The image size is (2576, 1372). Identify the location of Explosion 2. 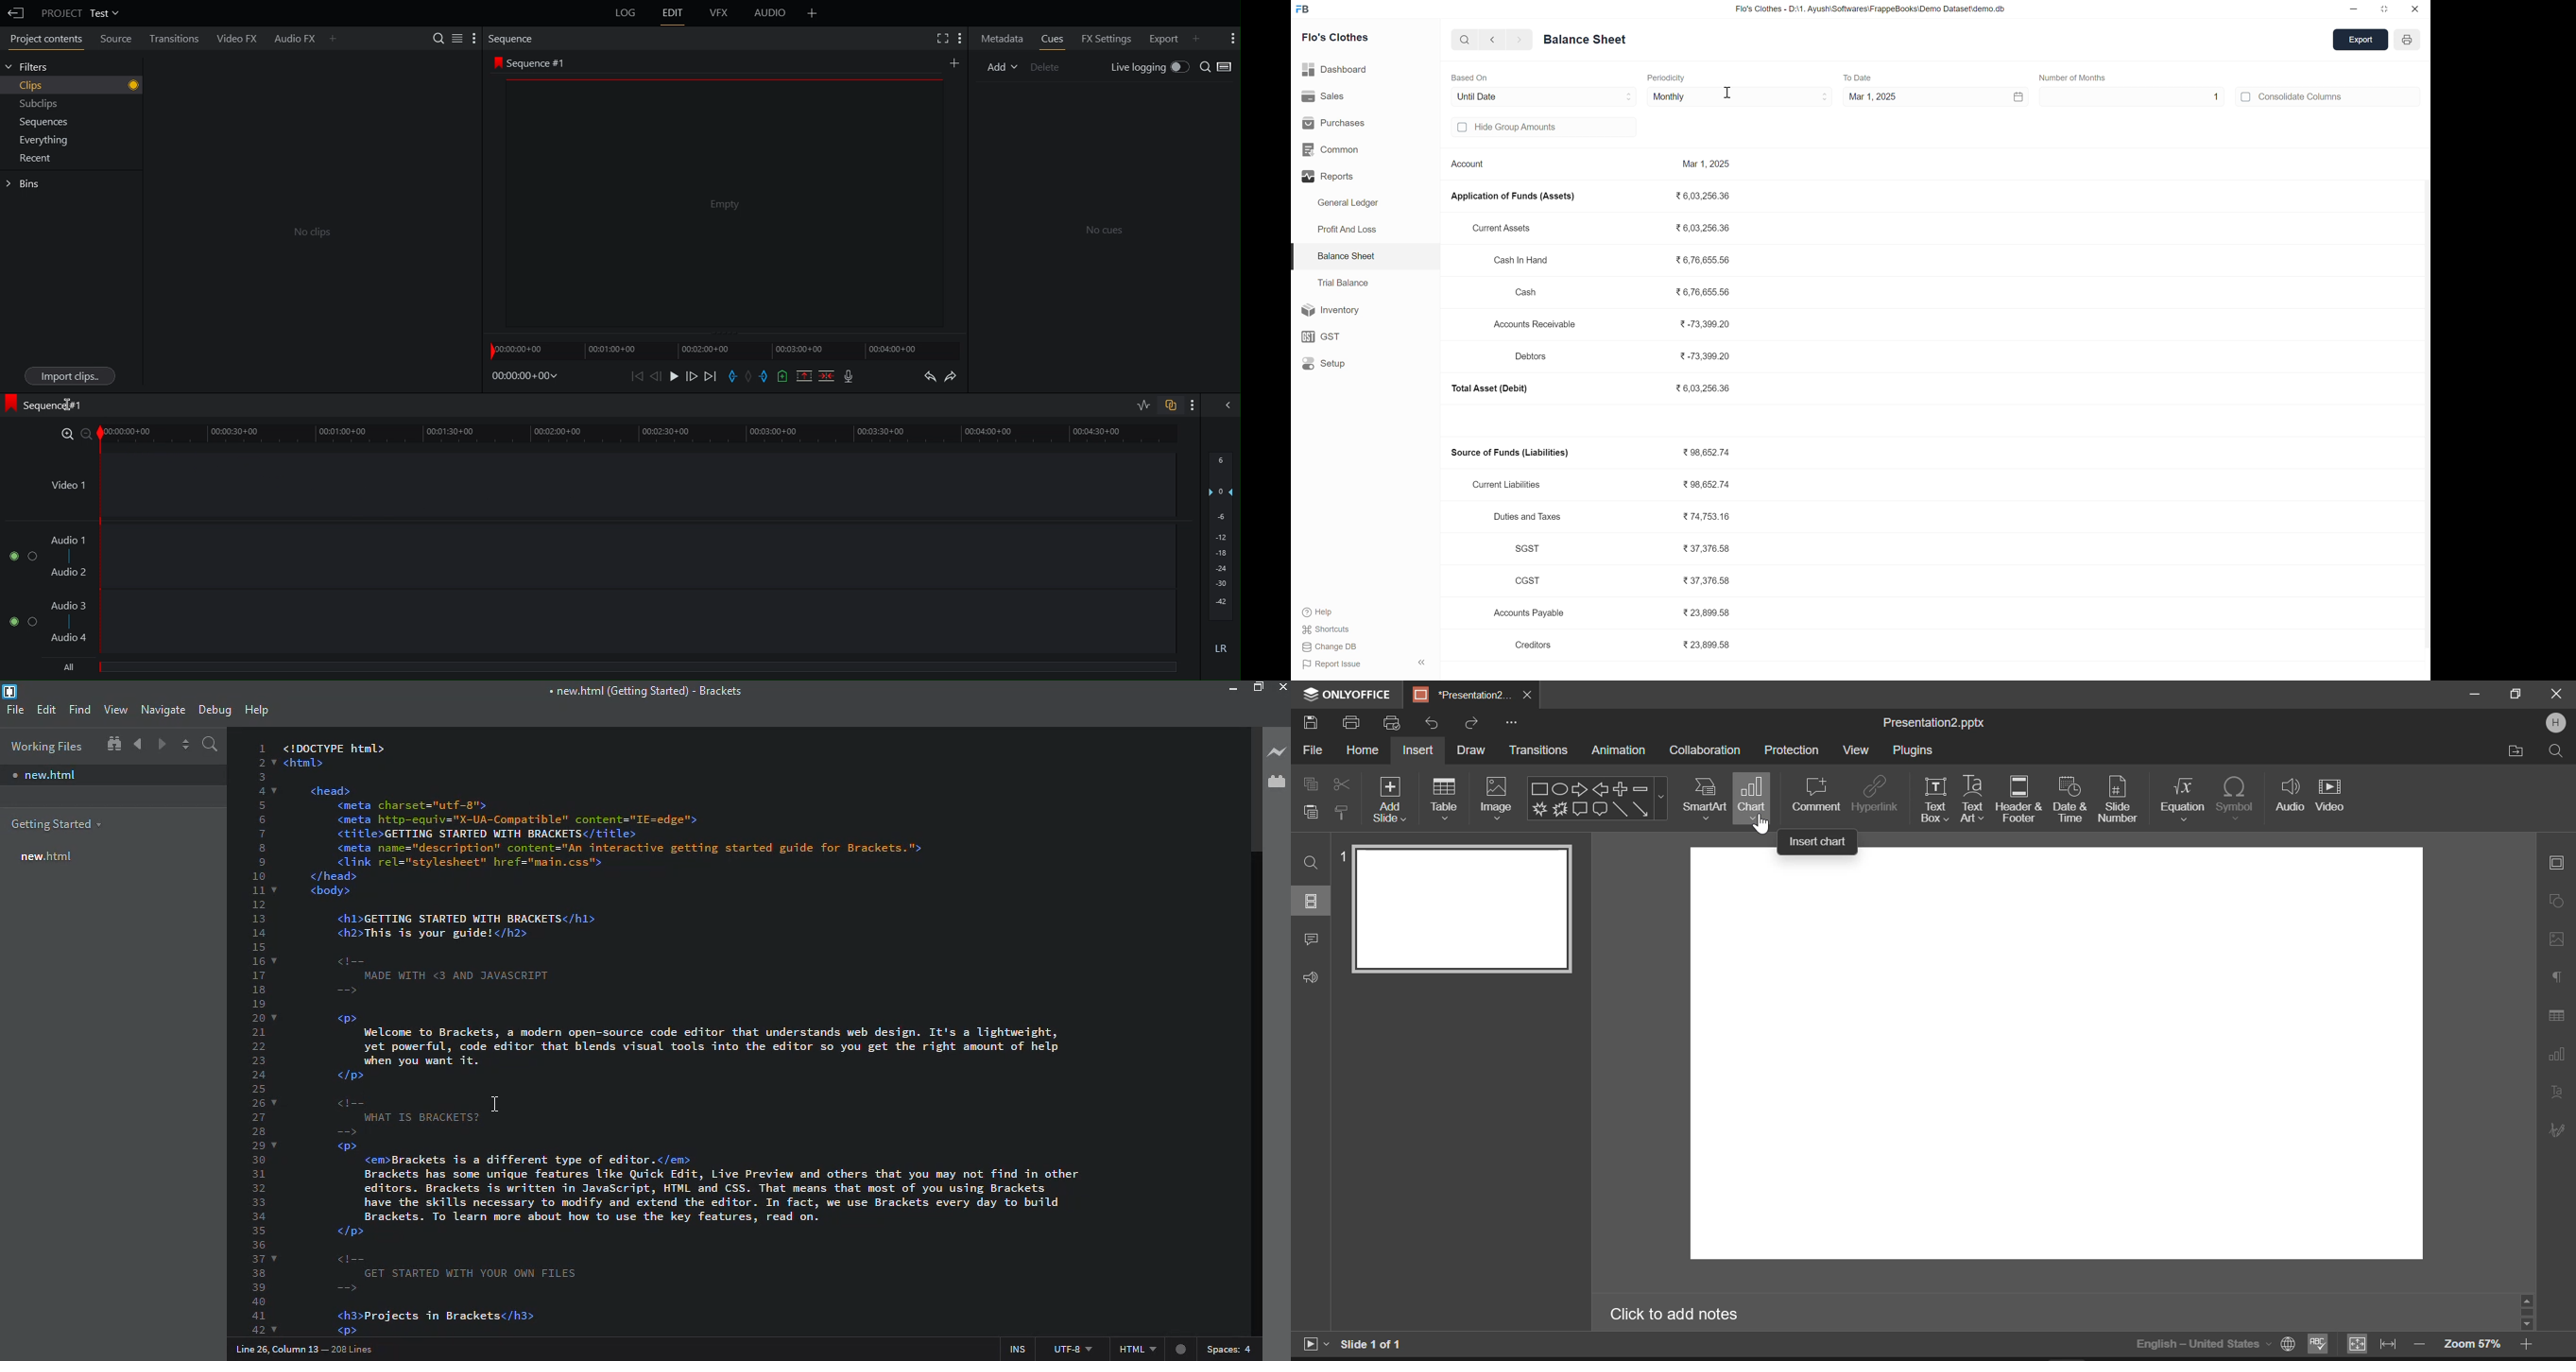
(1559, 809).